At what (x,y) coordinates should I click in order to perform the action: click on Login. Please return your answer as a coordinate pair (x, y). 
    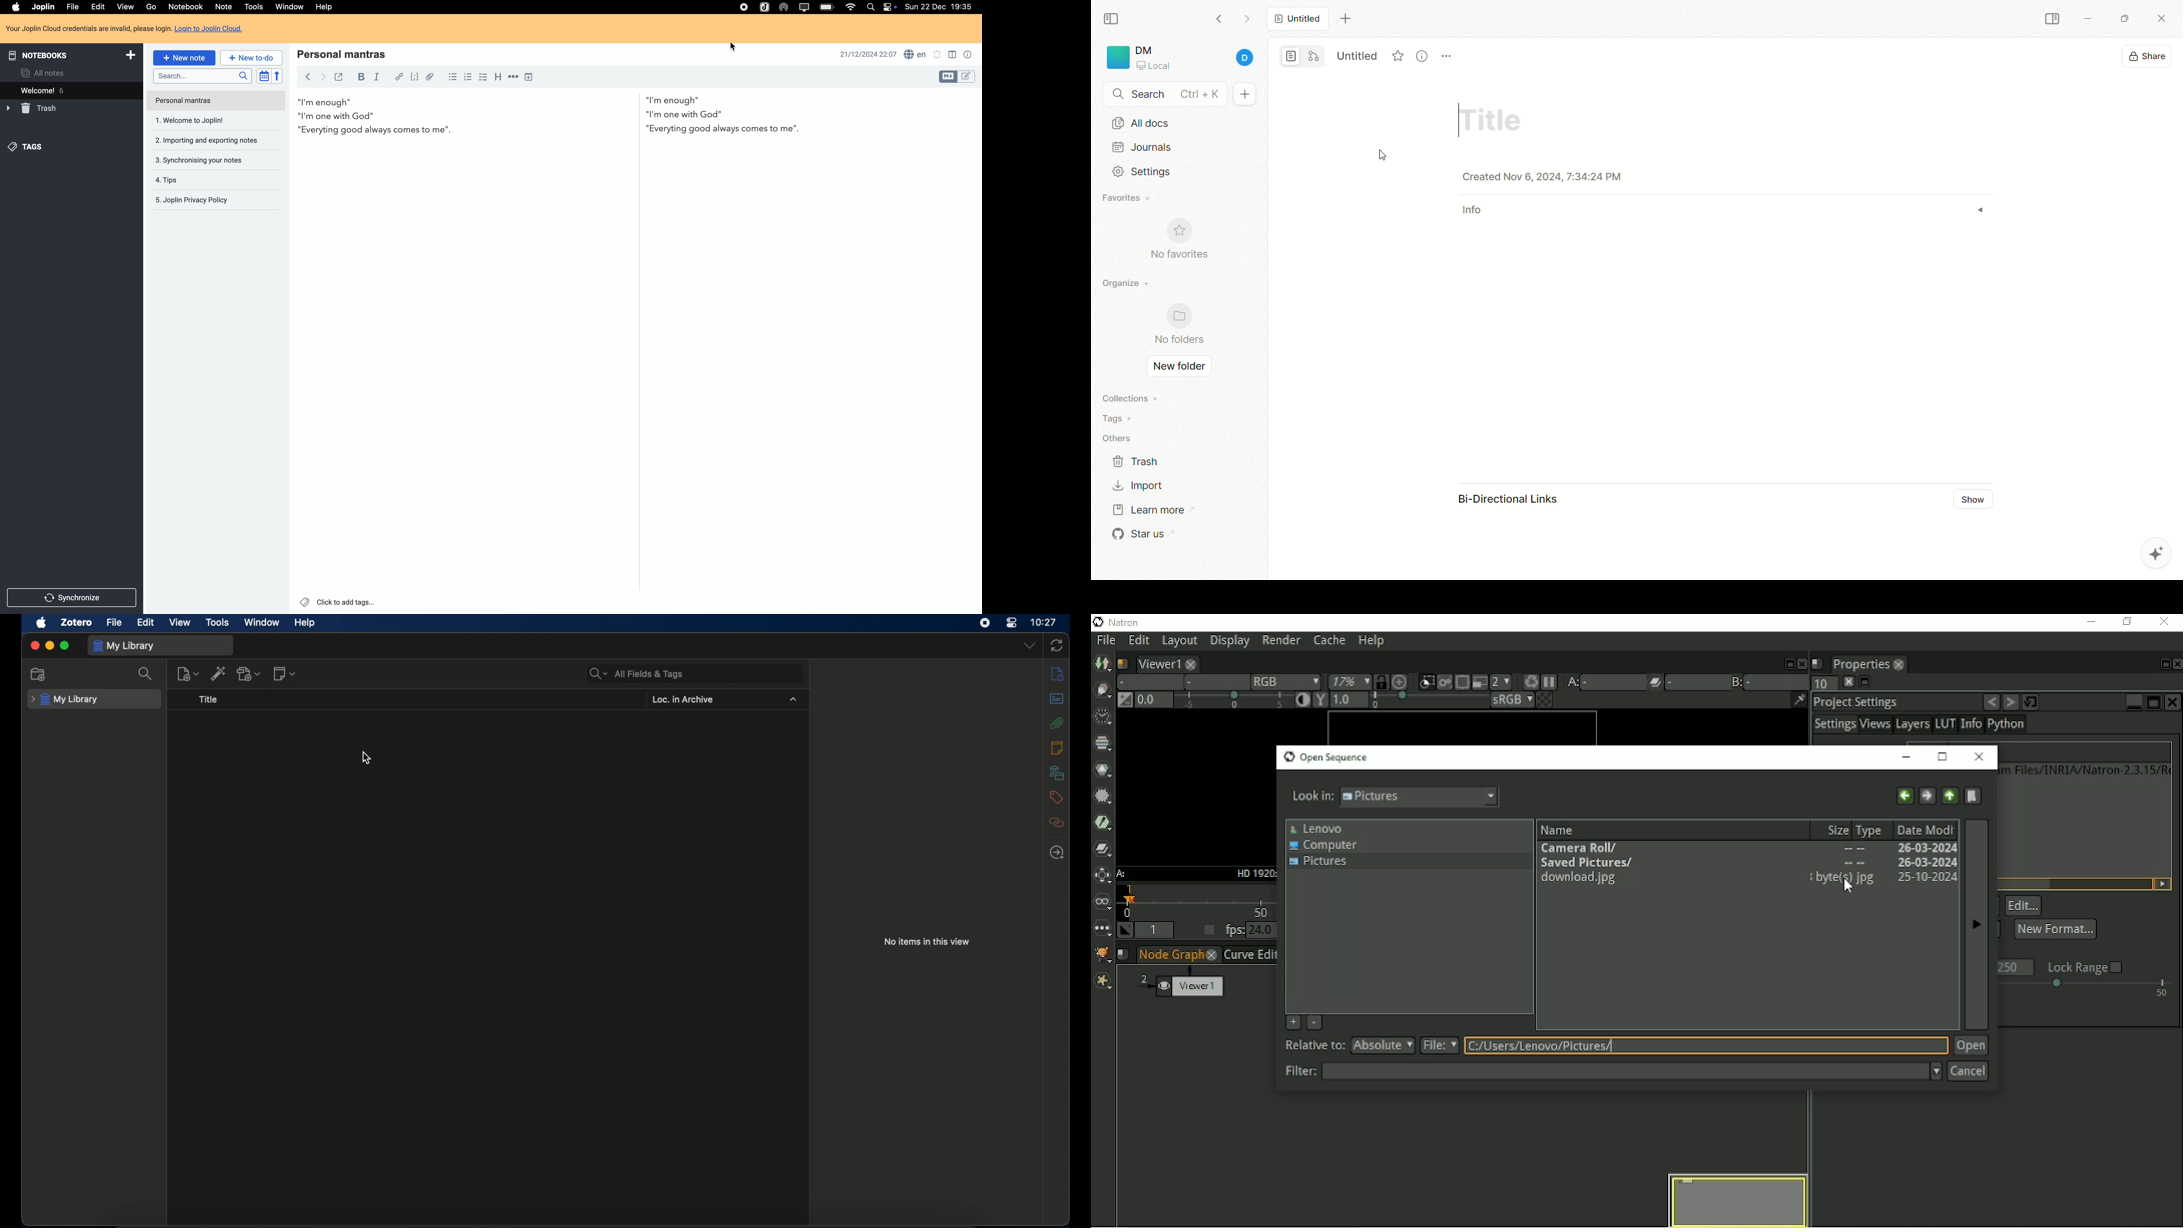
    Looking at the image, I should click on (125, 29).